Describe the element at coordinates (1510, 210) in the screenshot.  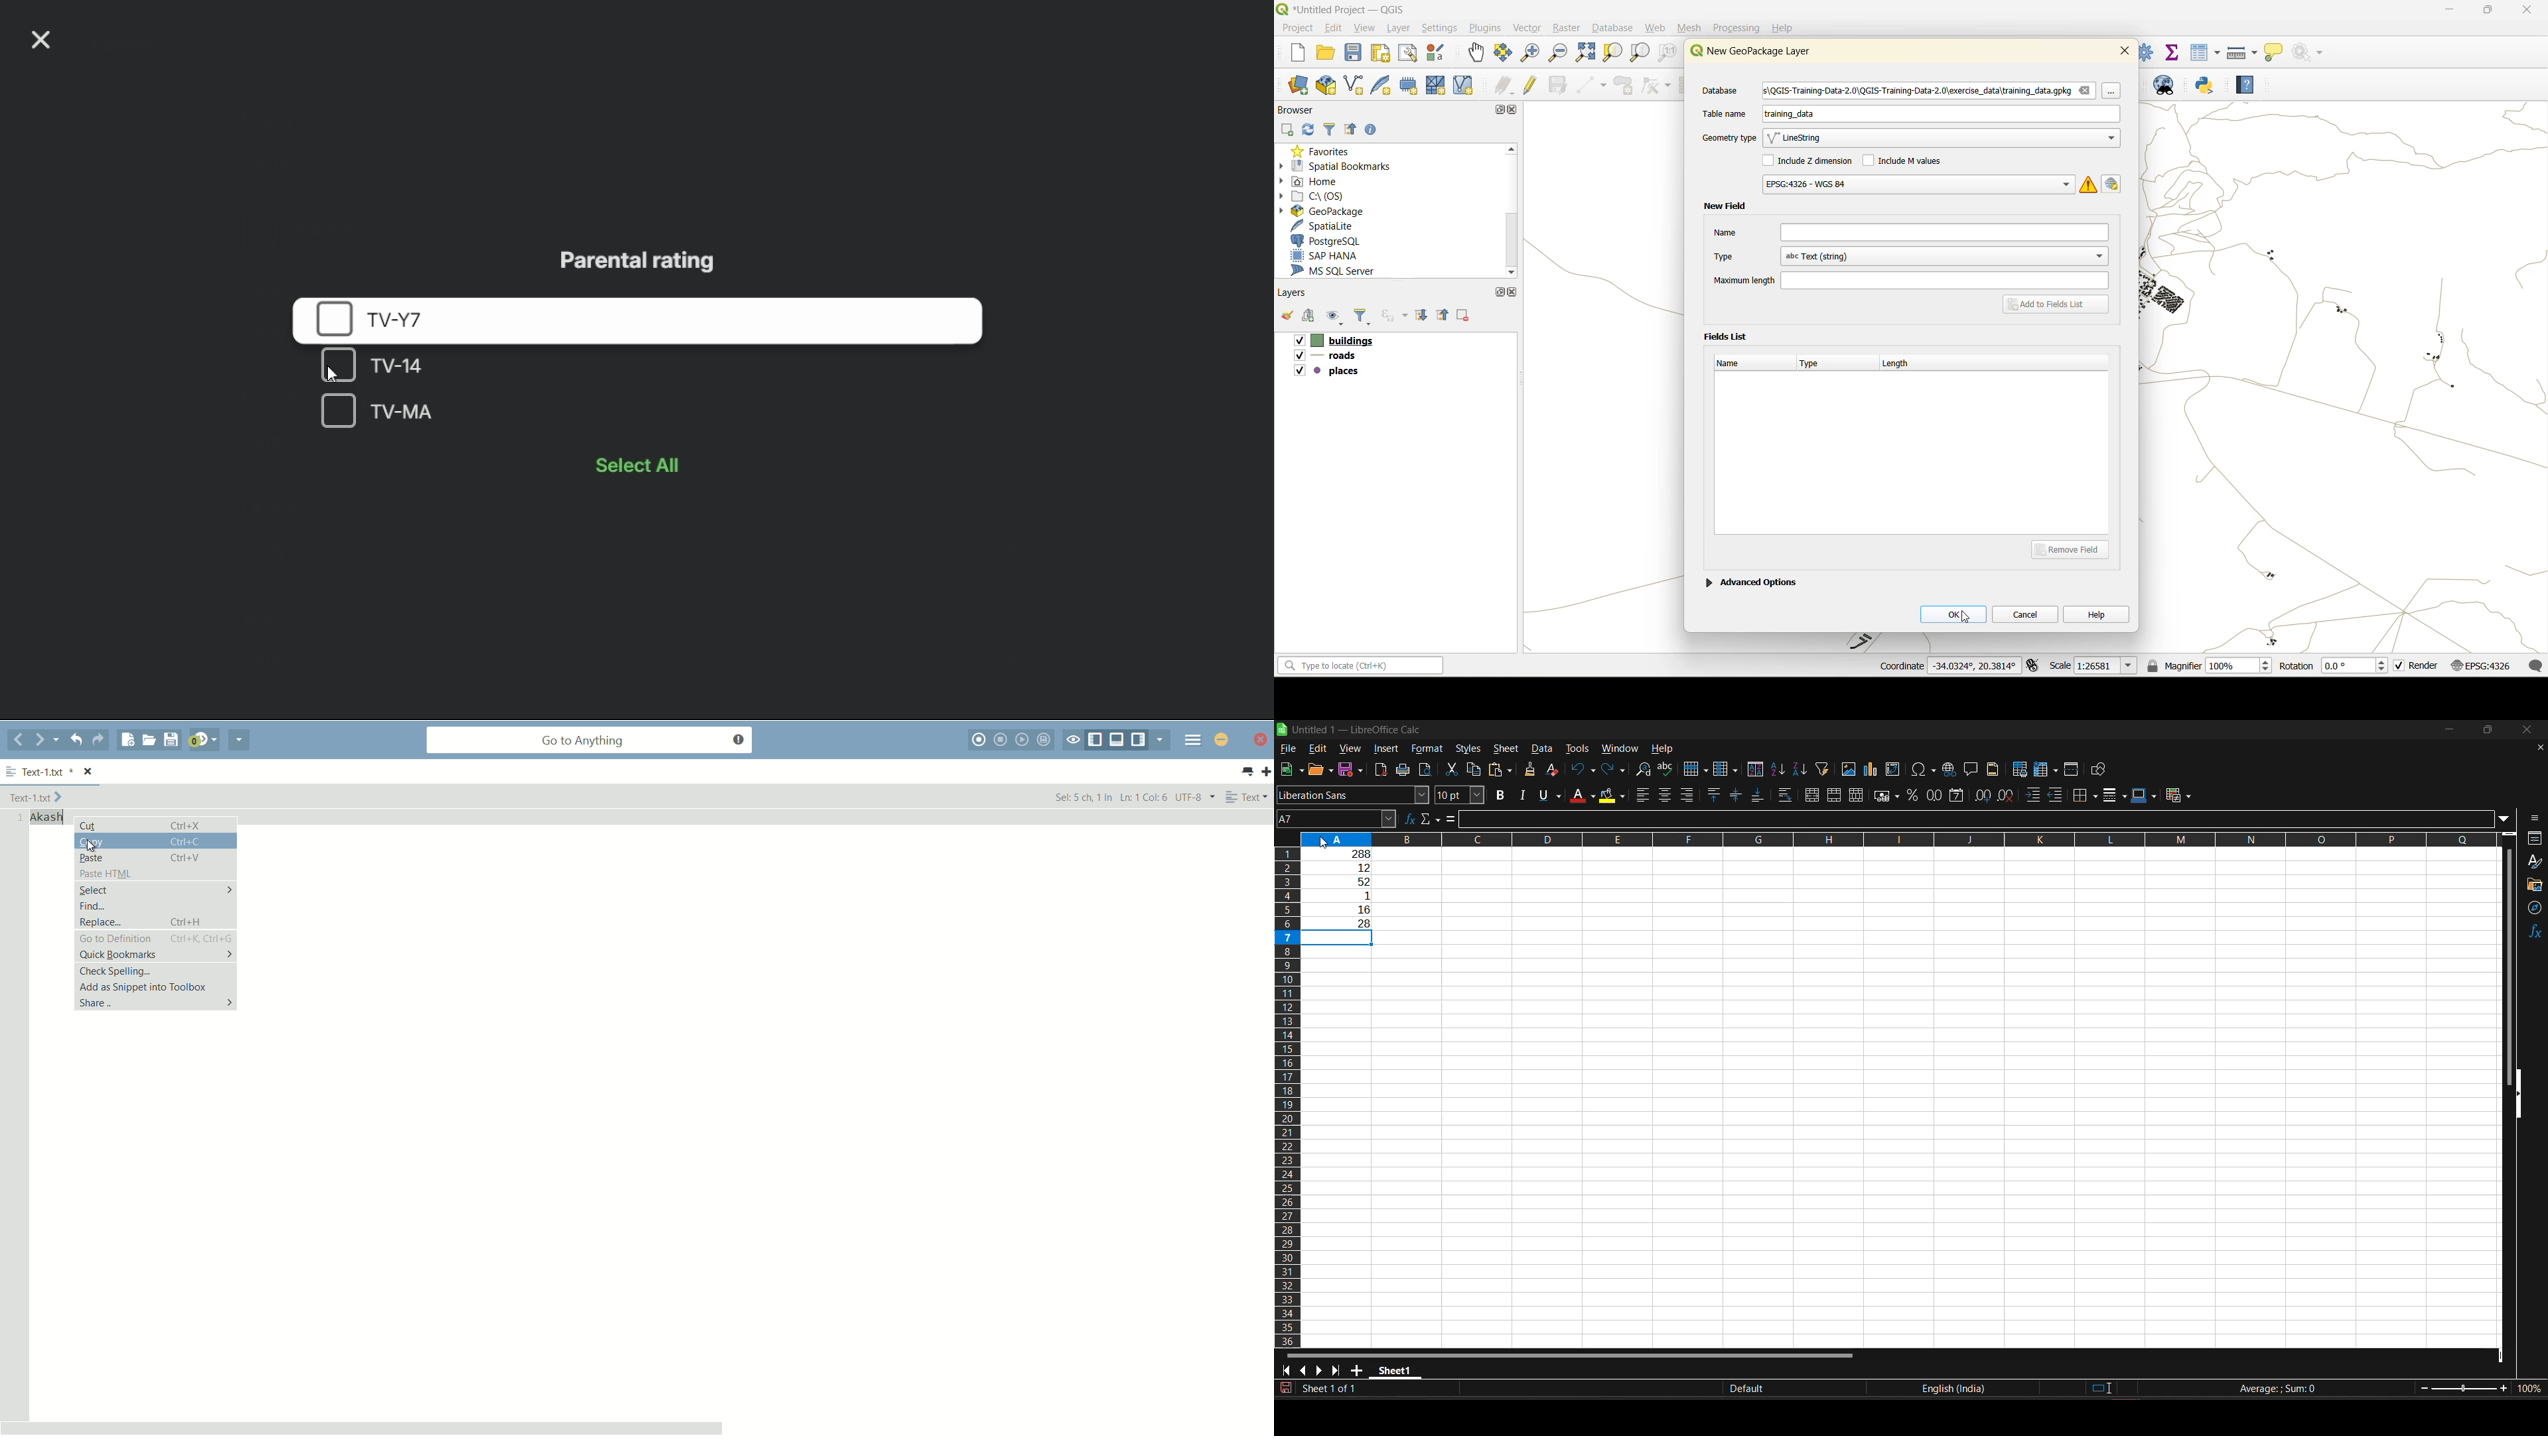
I see `Scroll bar` at that location.